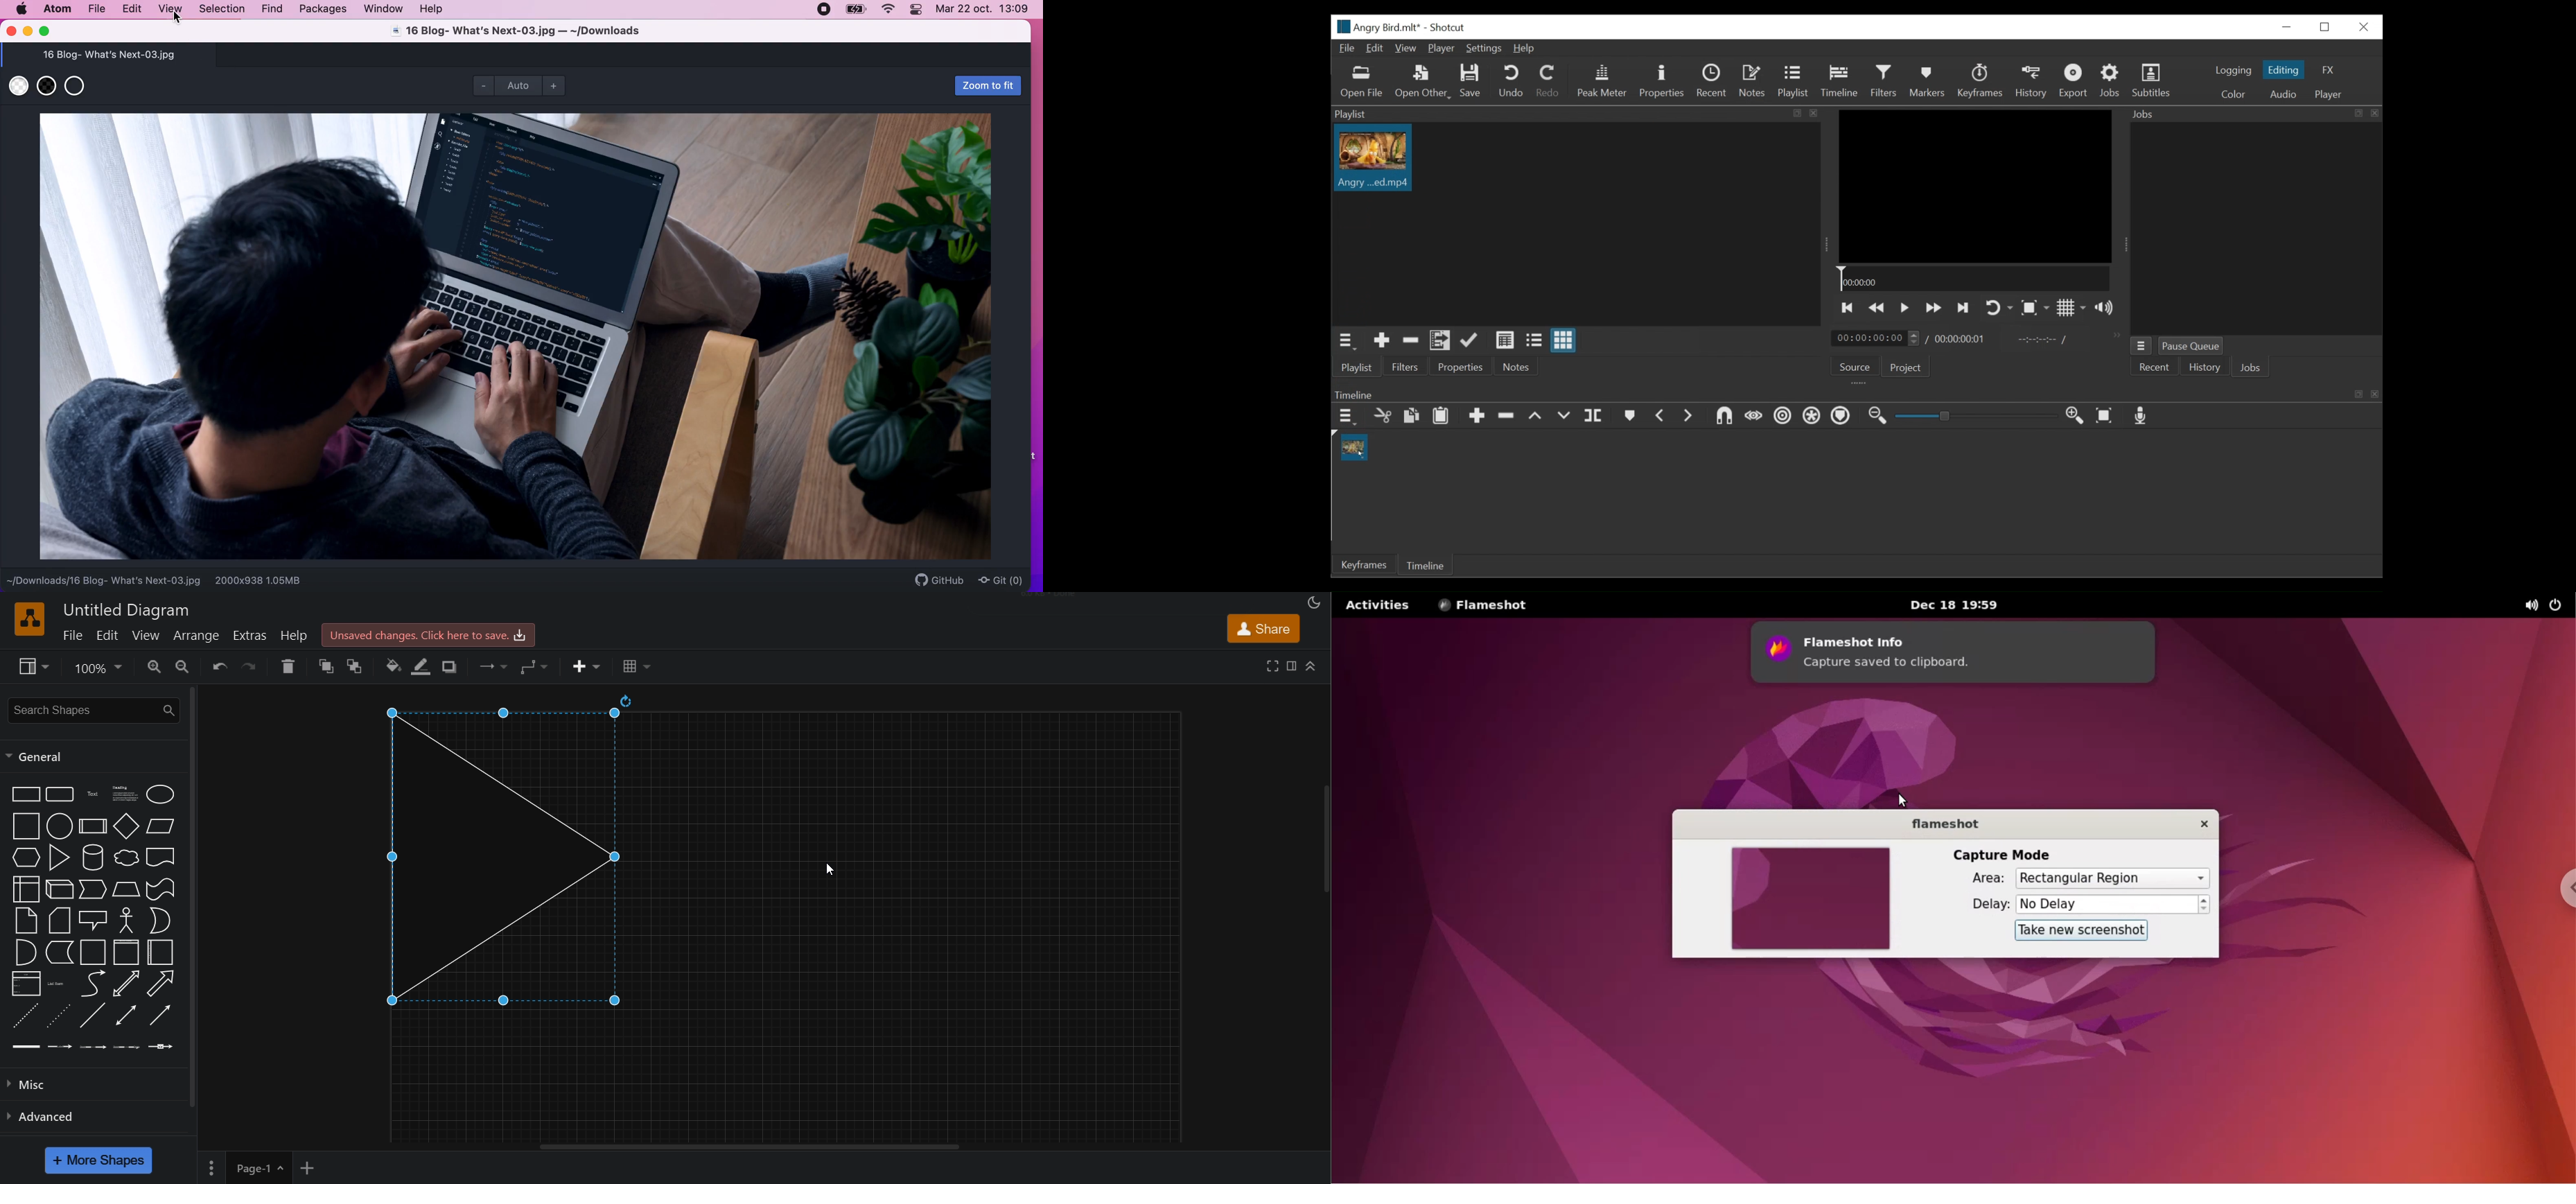 The image size is (2576, 1204). I want to click on Pause Queue, so click(2190, 345).